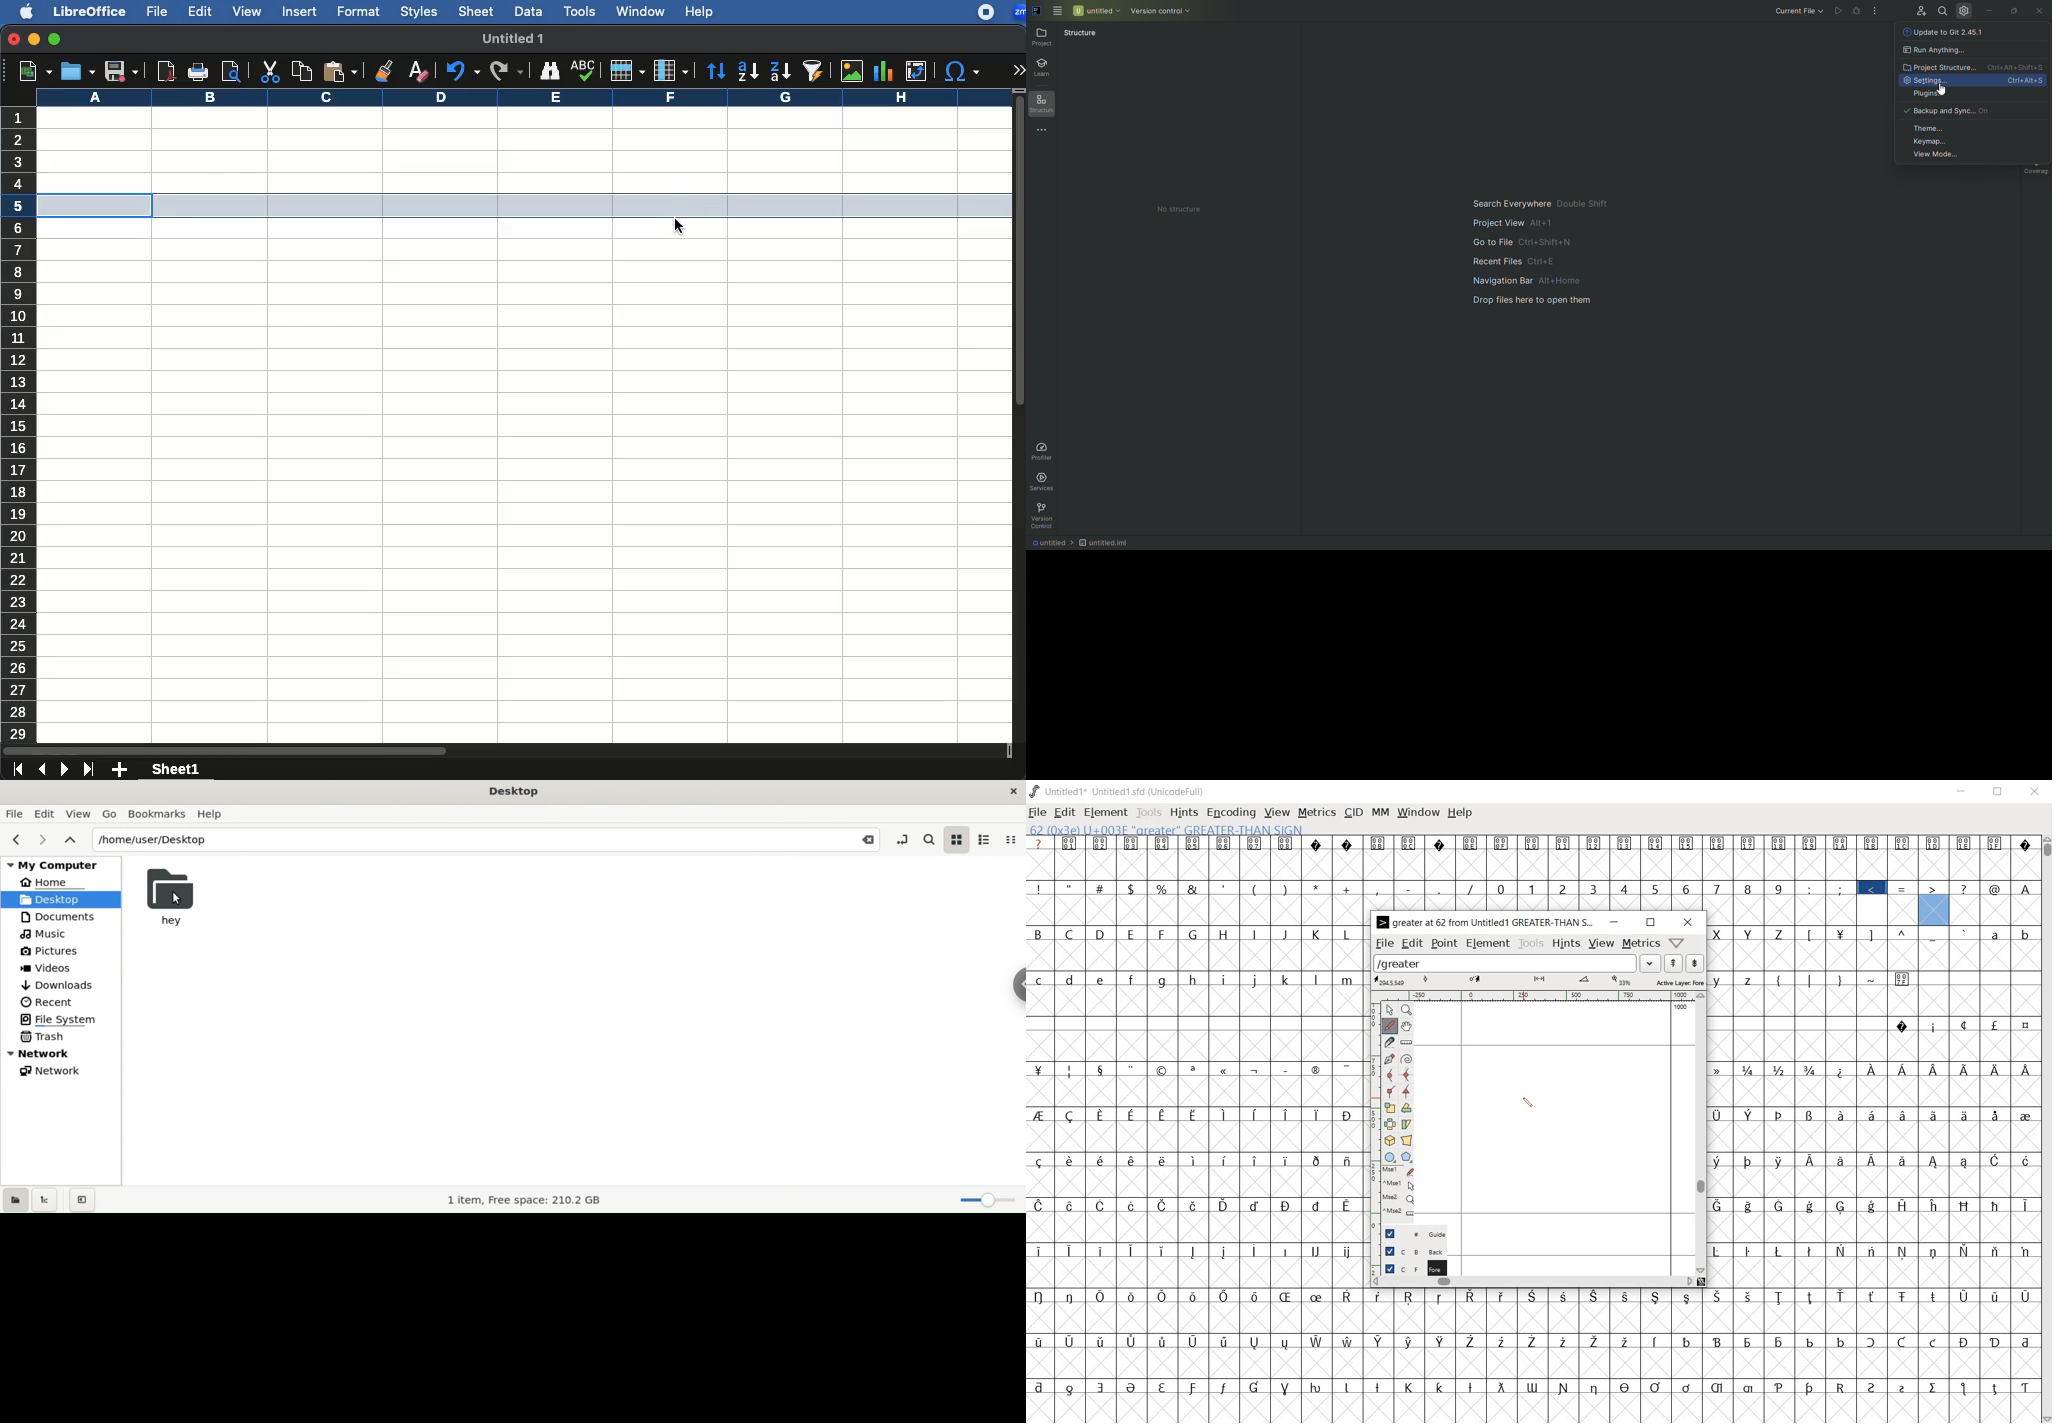  What do you see at coordinates (641, 10) in the screenshot?
I see `window` at bounding box center [641, 10].